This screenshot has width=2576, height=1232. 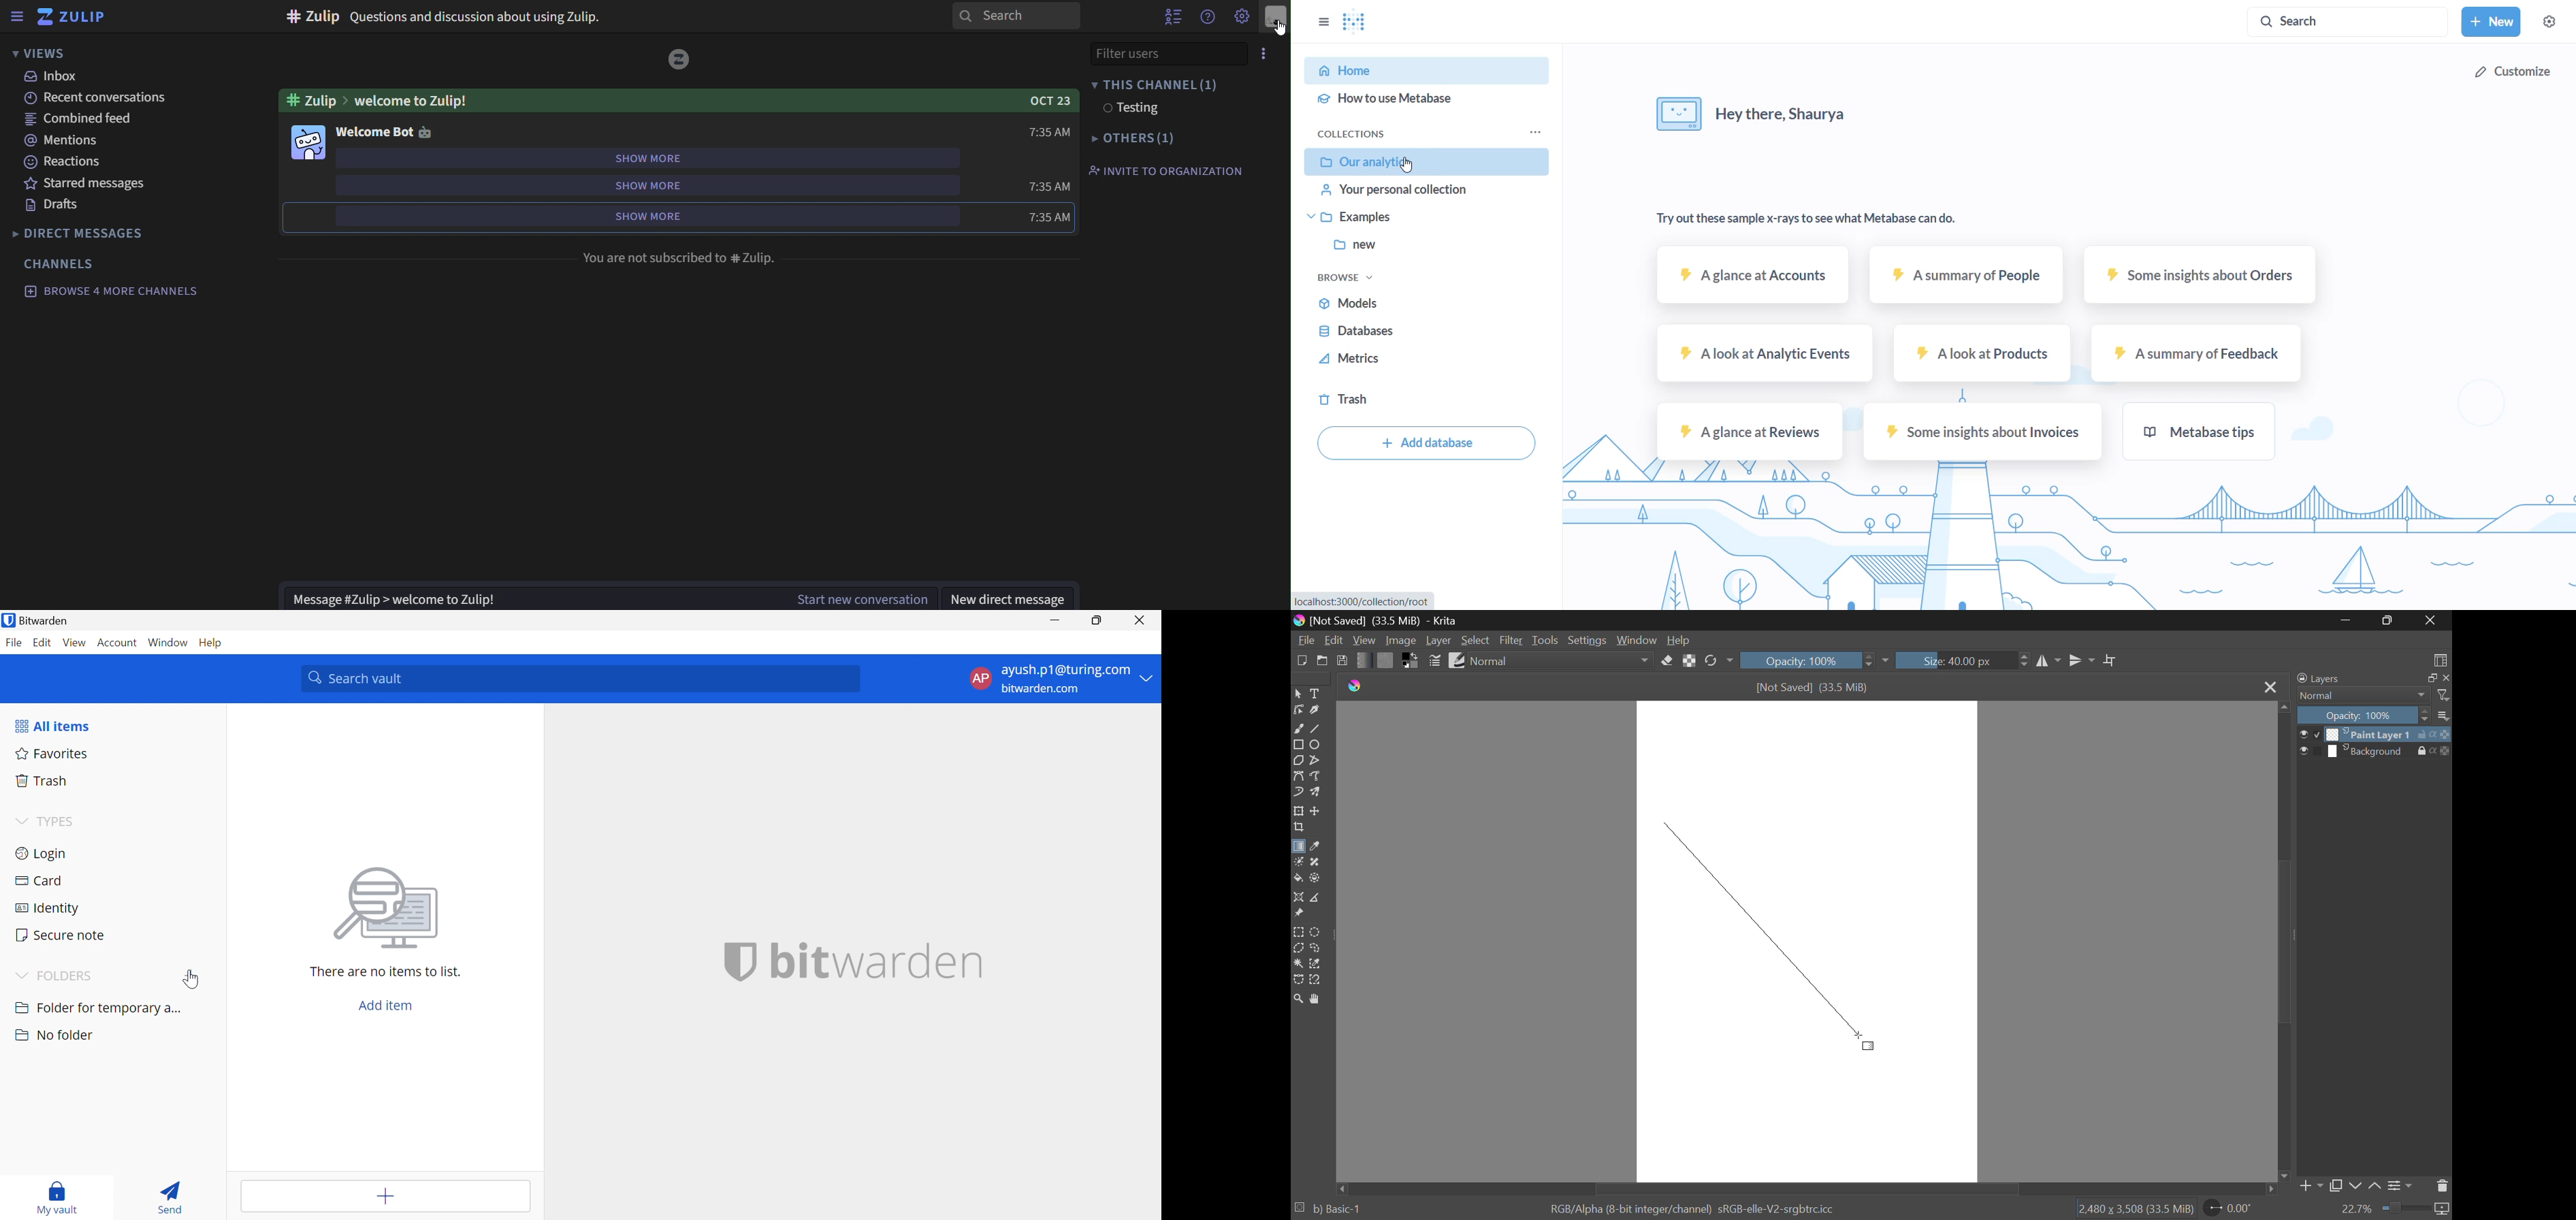 I want to click on image, so click(x=310, y=142).